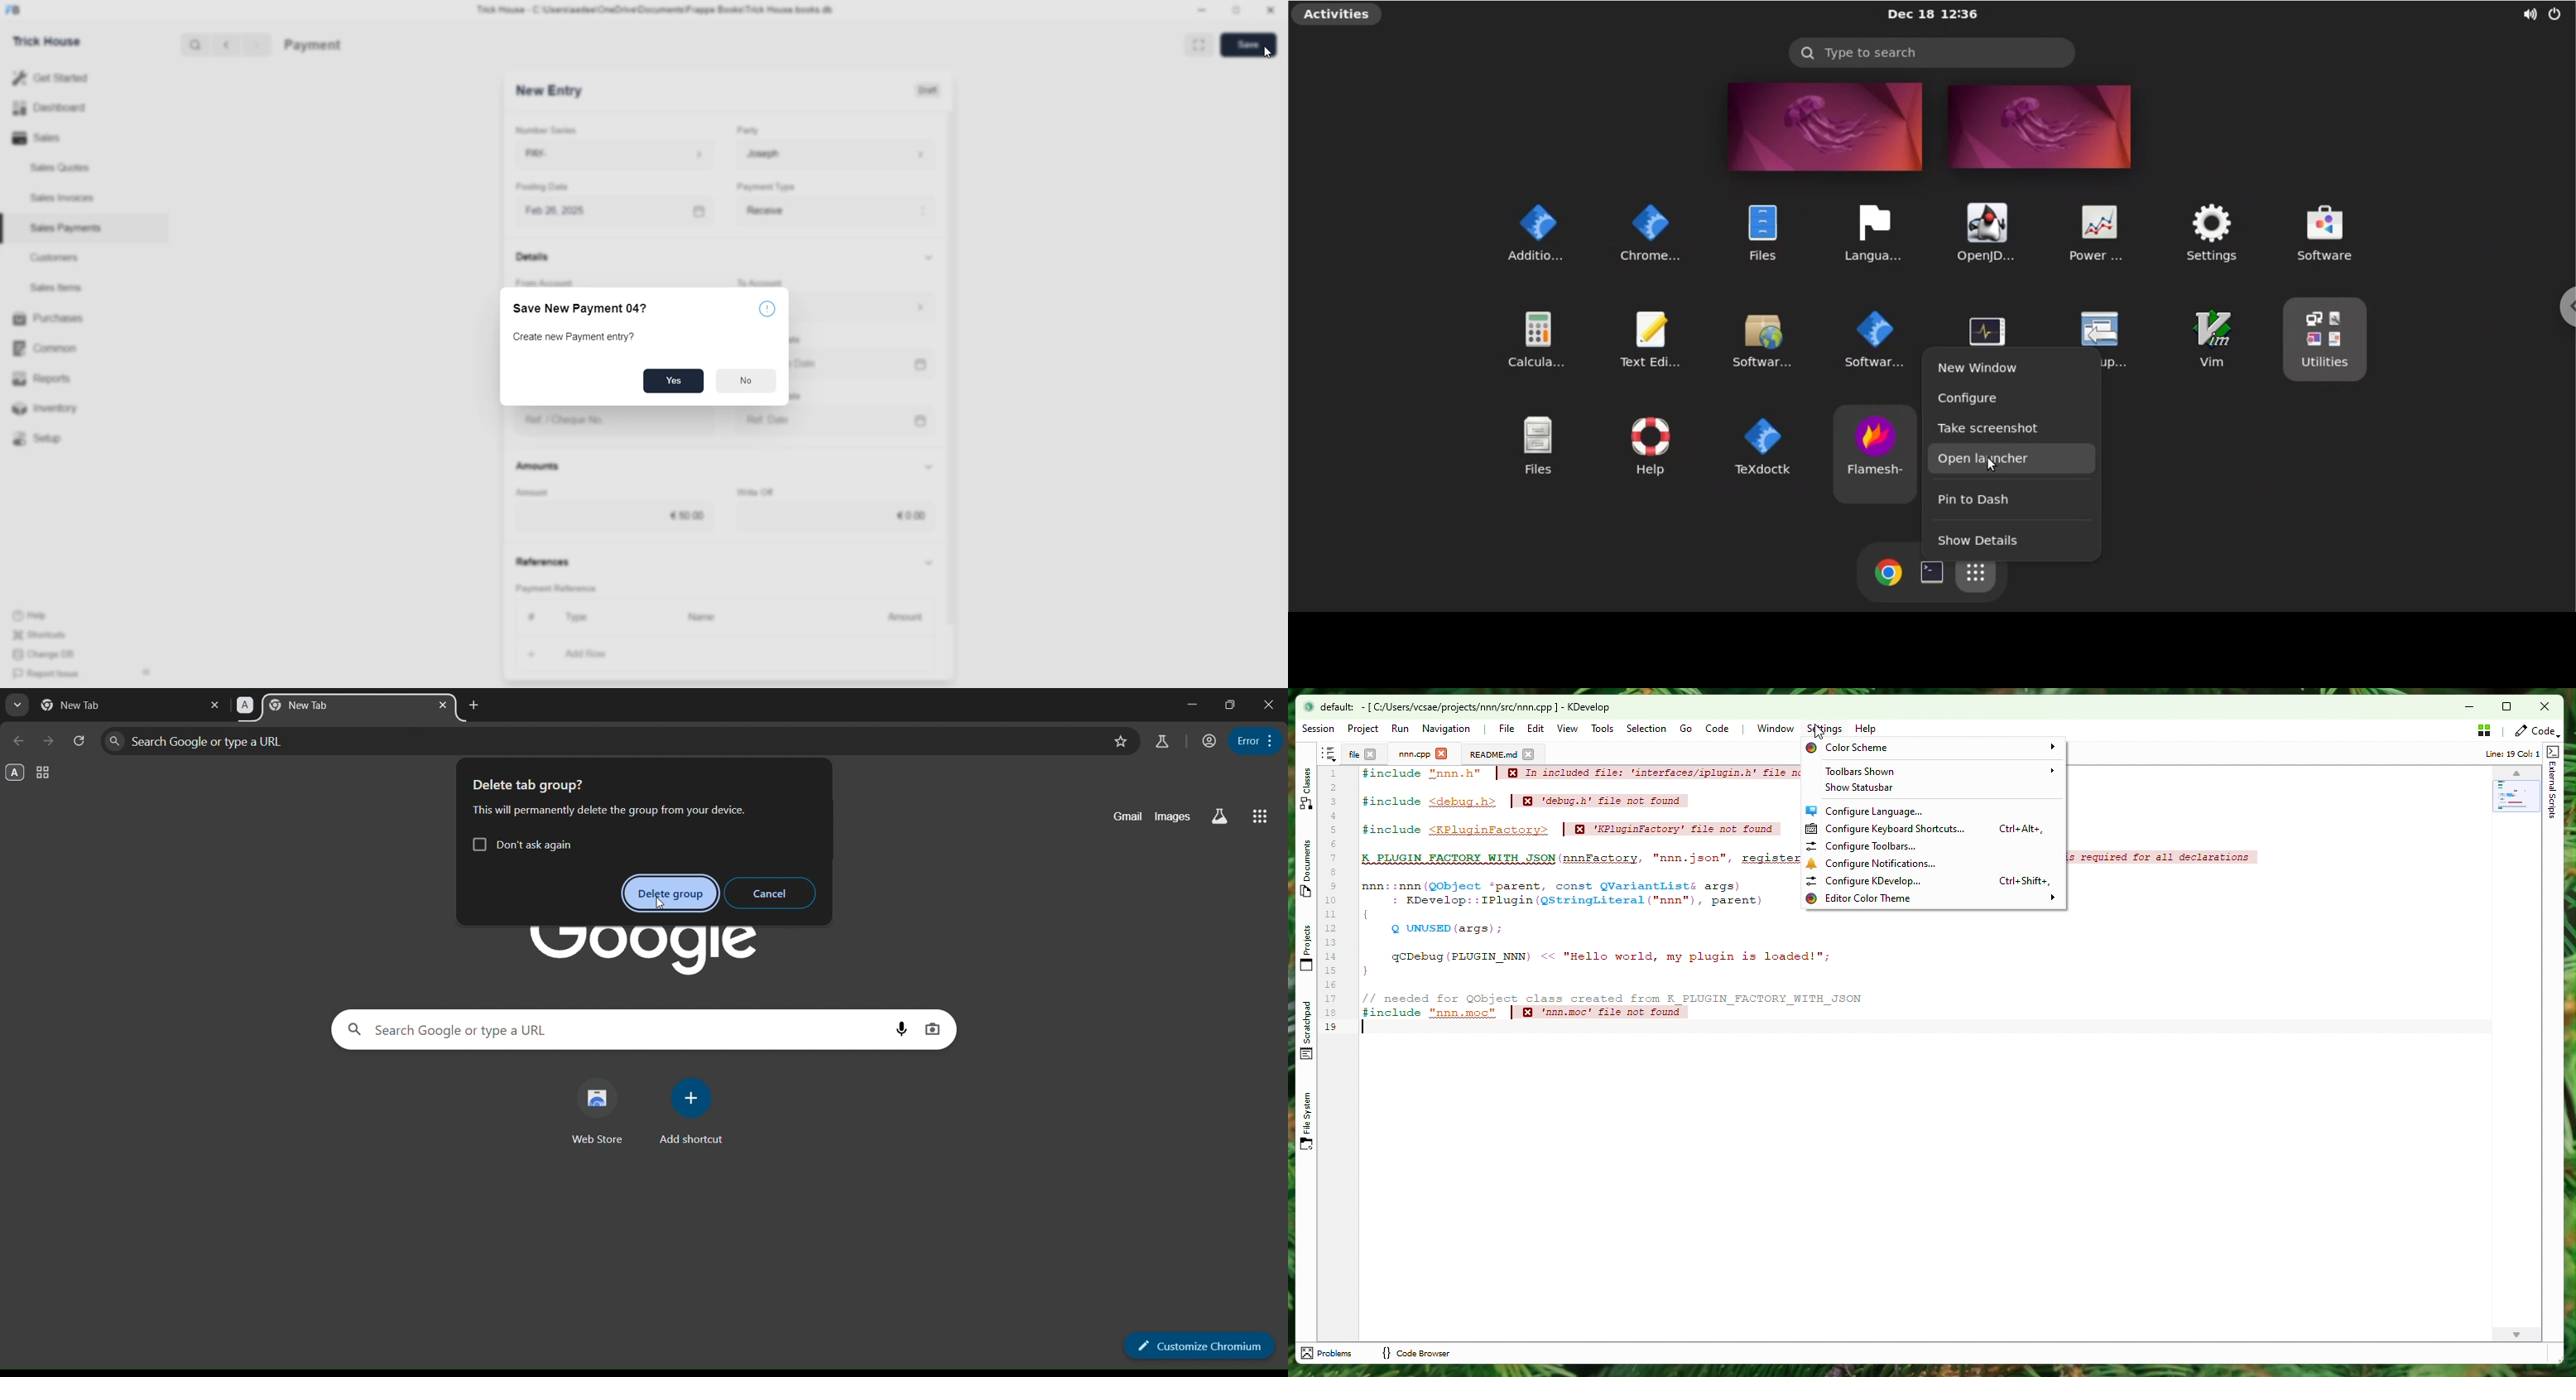 The height and width of the screenshot is (1400, 2576). Describe the element at coordinates (835, 154) in the screenshot. I see `Josep` at that location.